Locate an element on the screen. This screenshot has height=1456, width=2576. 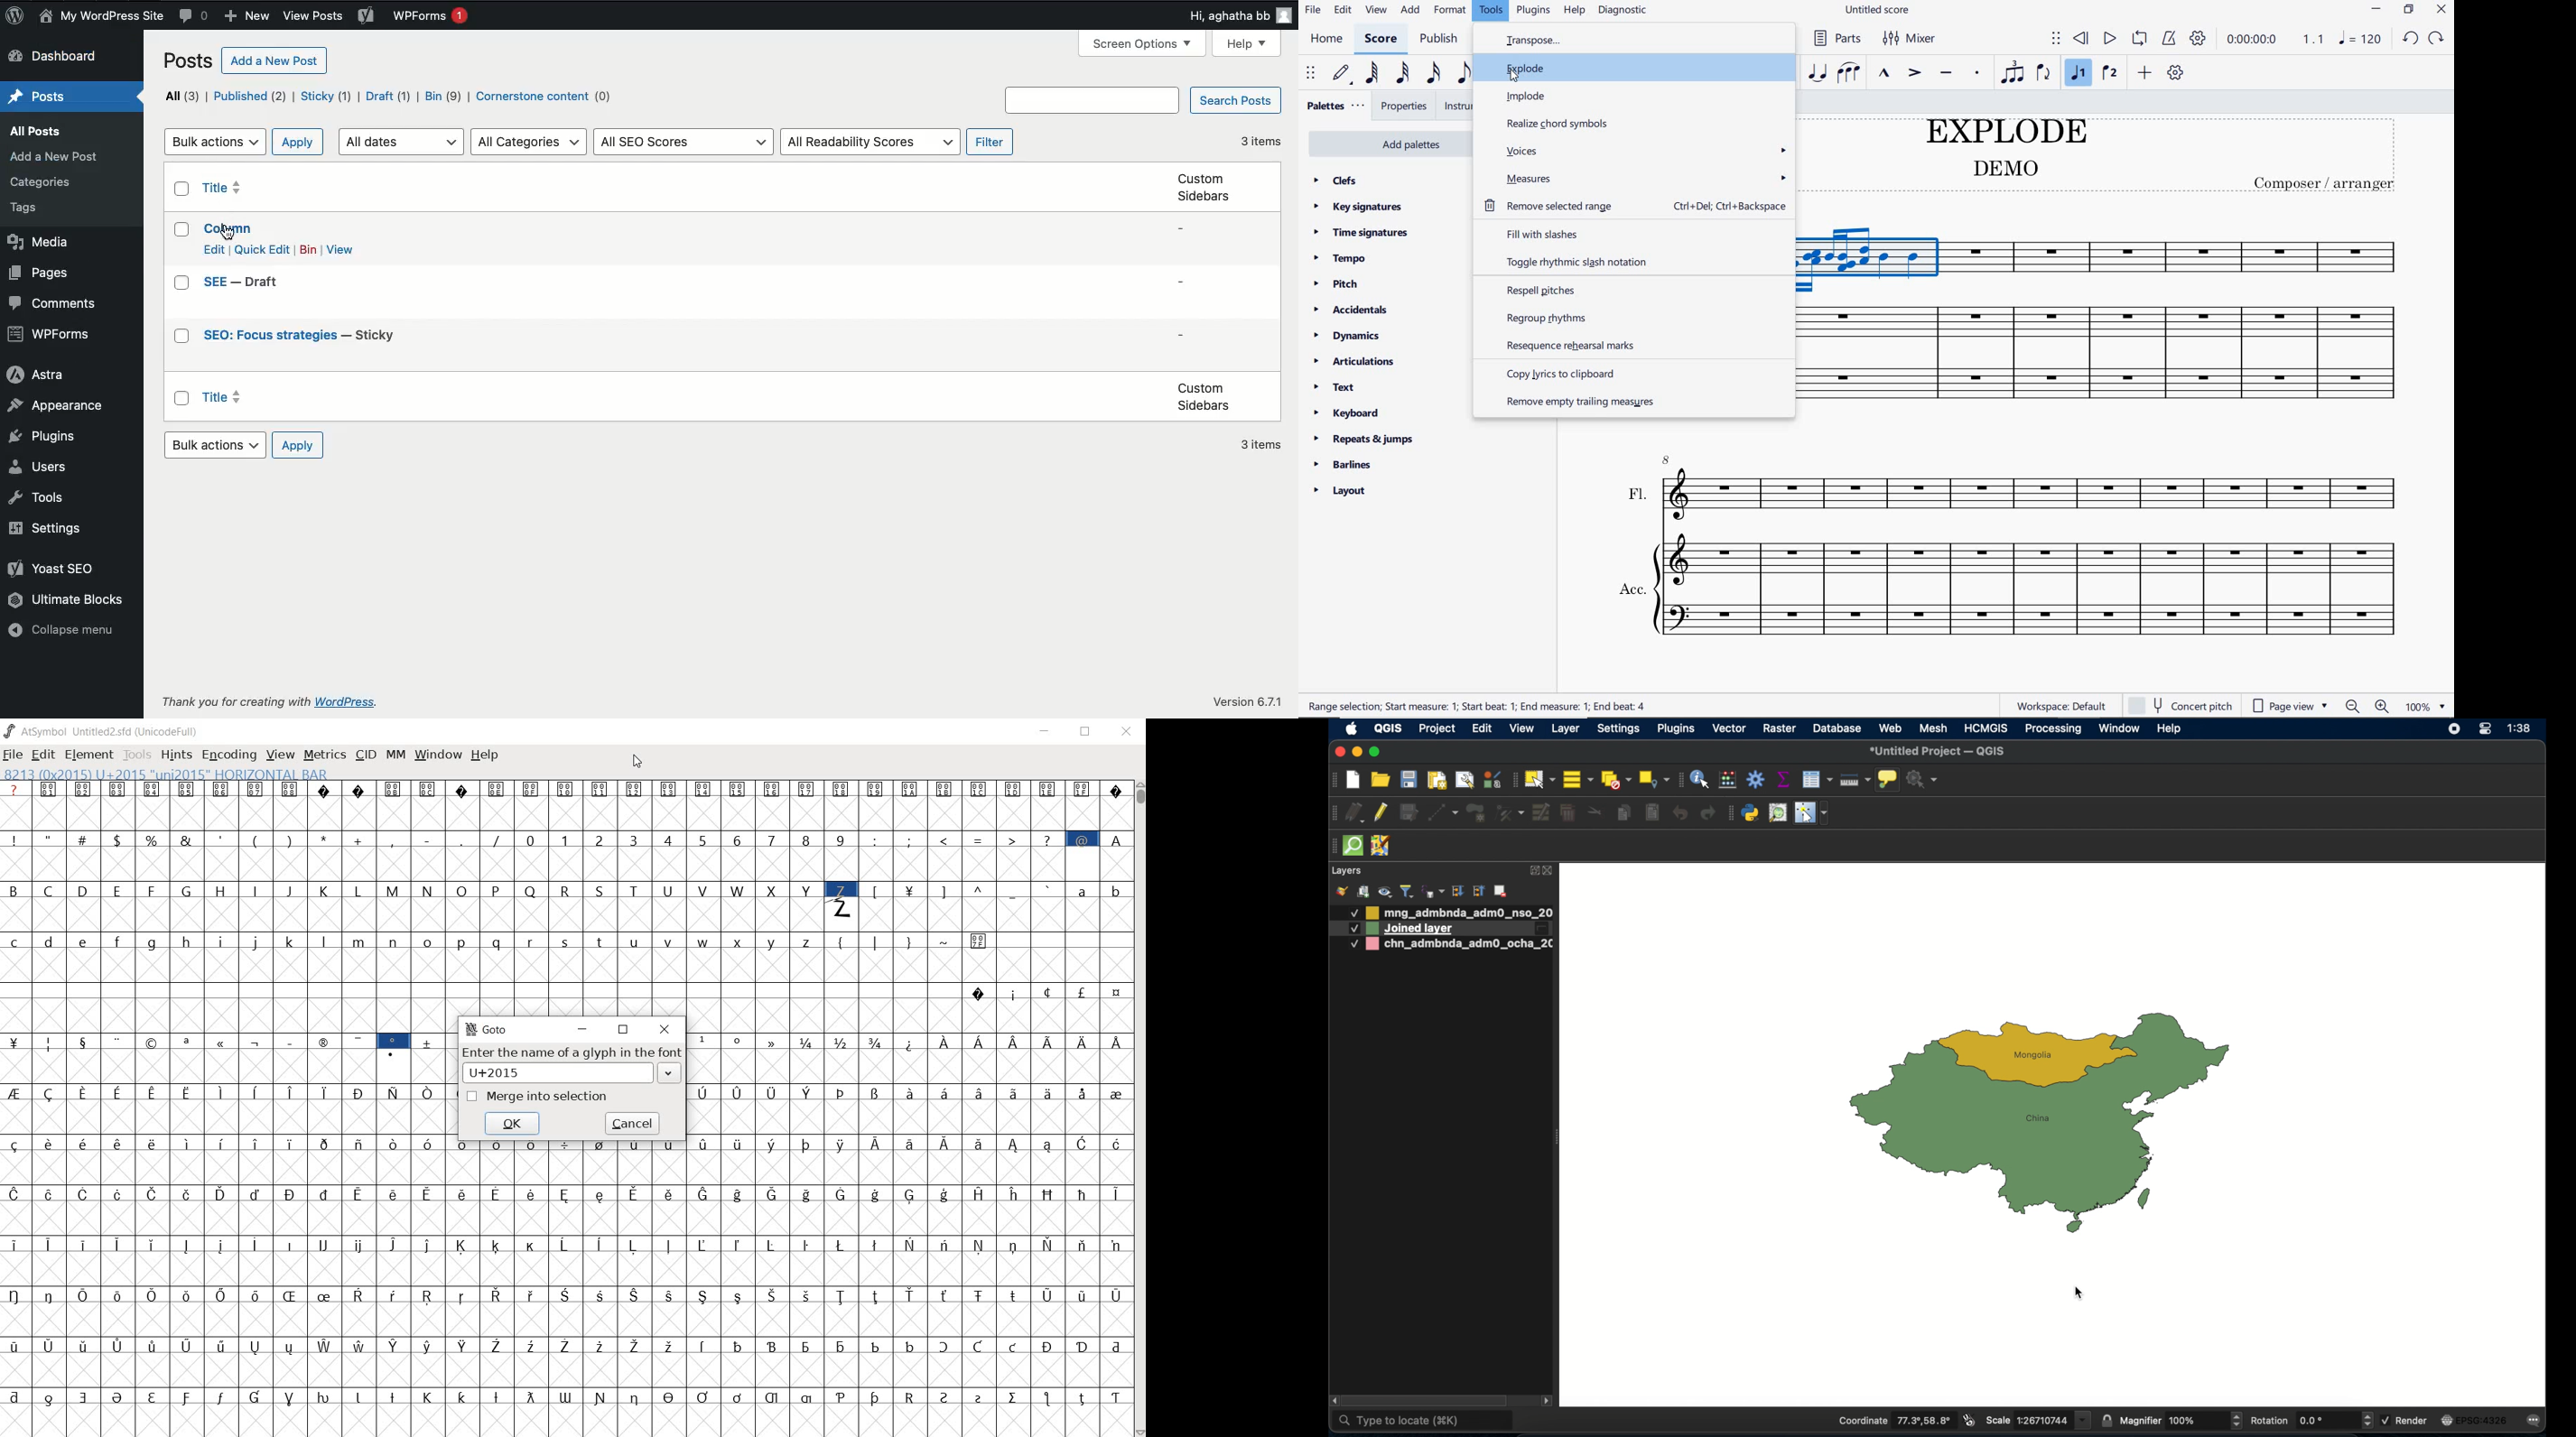
transpose is located at coordinates (1546, 42).